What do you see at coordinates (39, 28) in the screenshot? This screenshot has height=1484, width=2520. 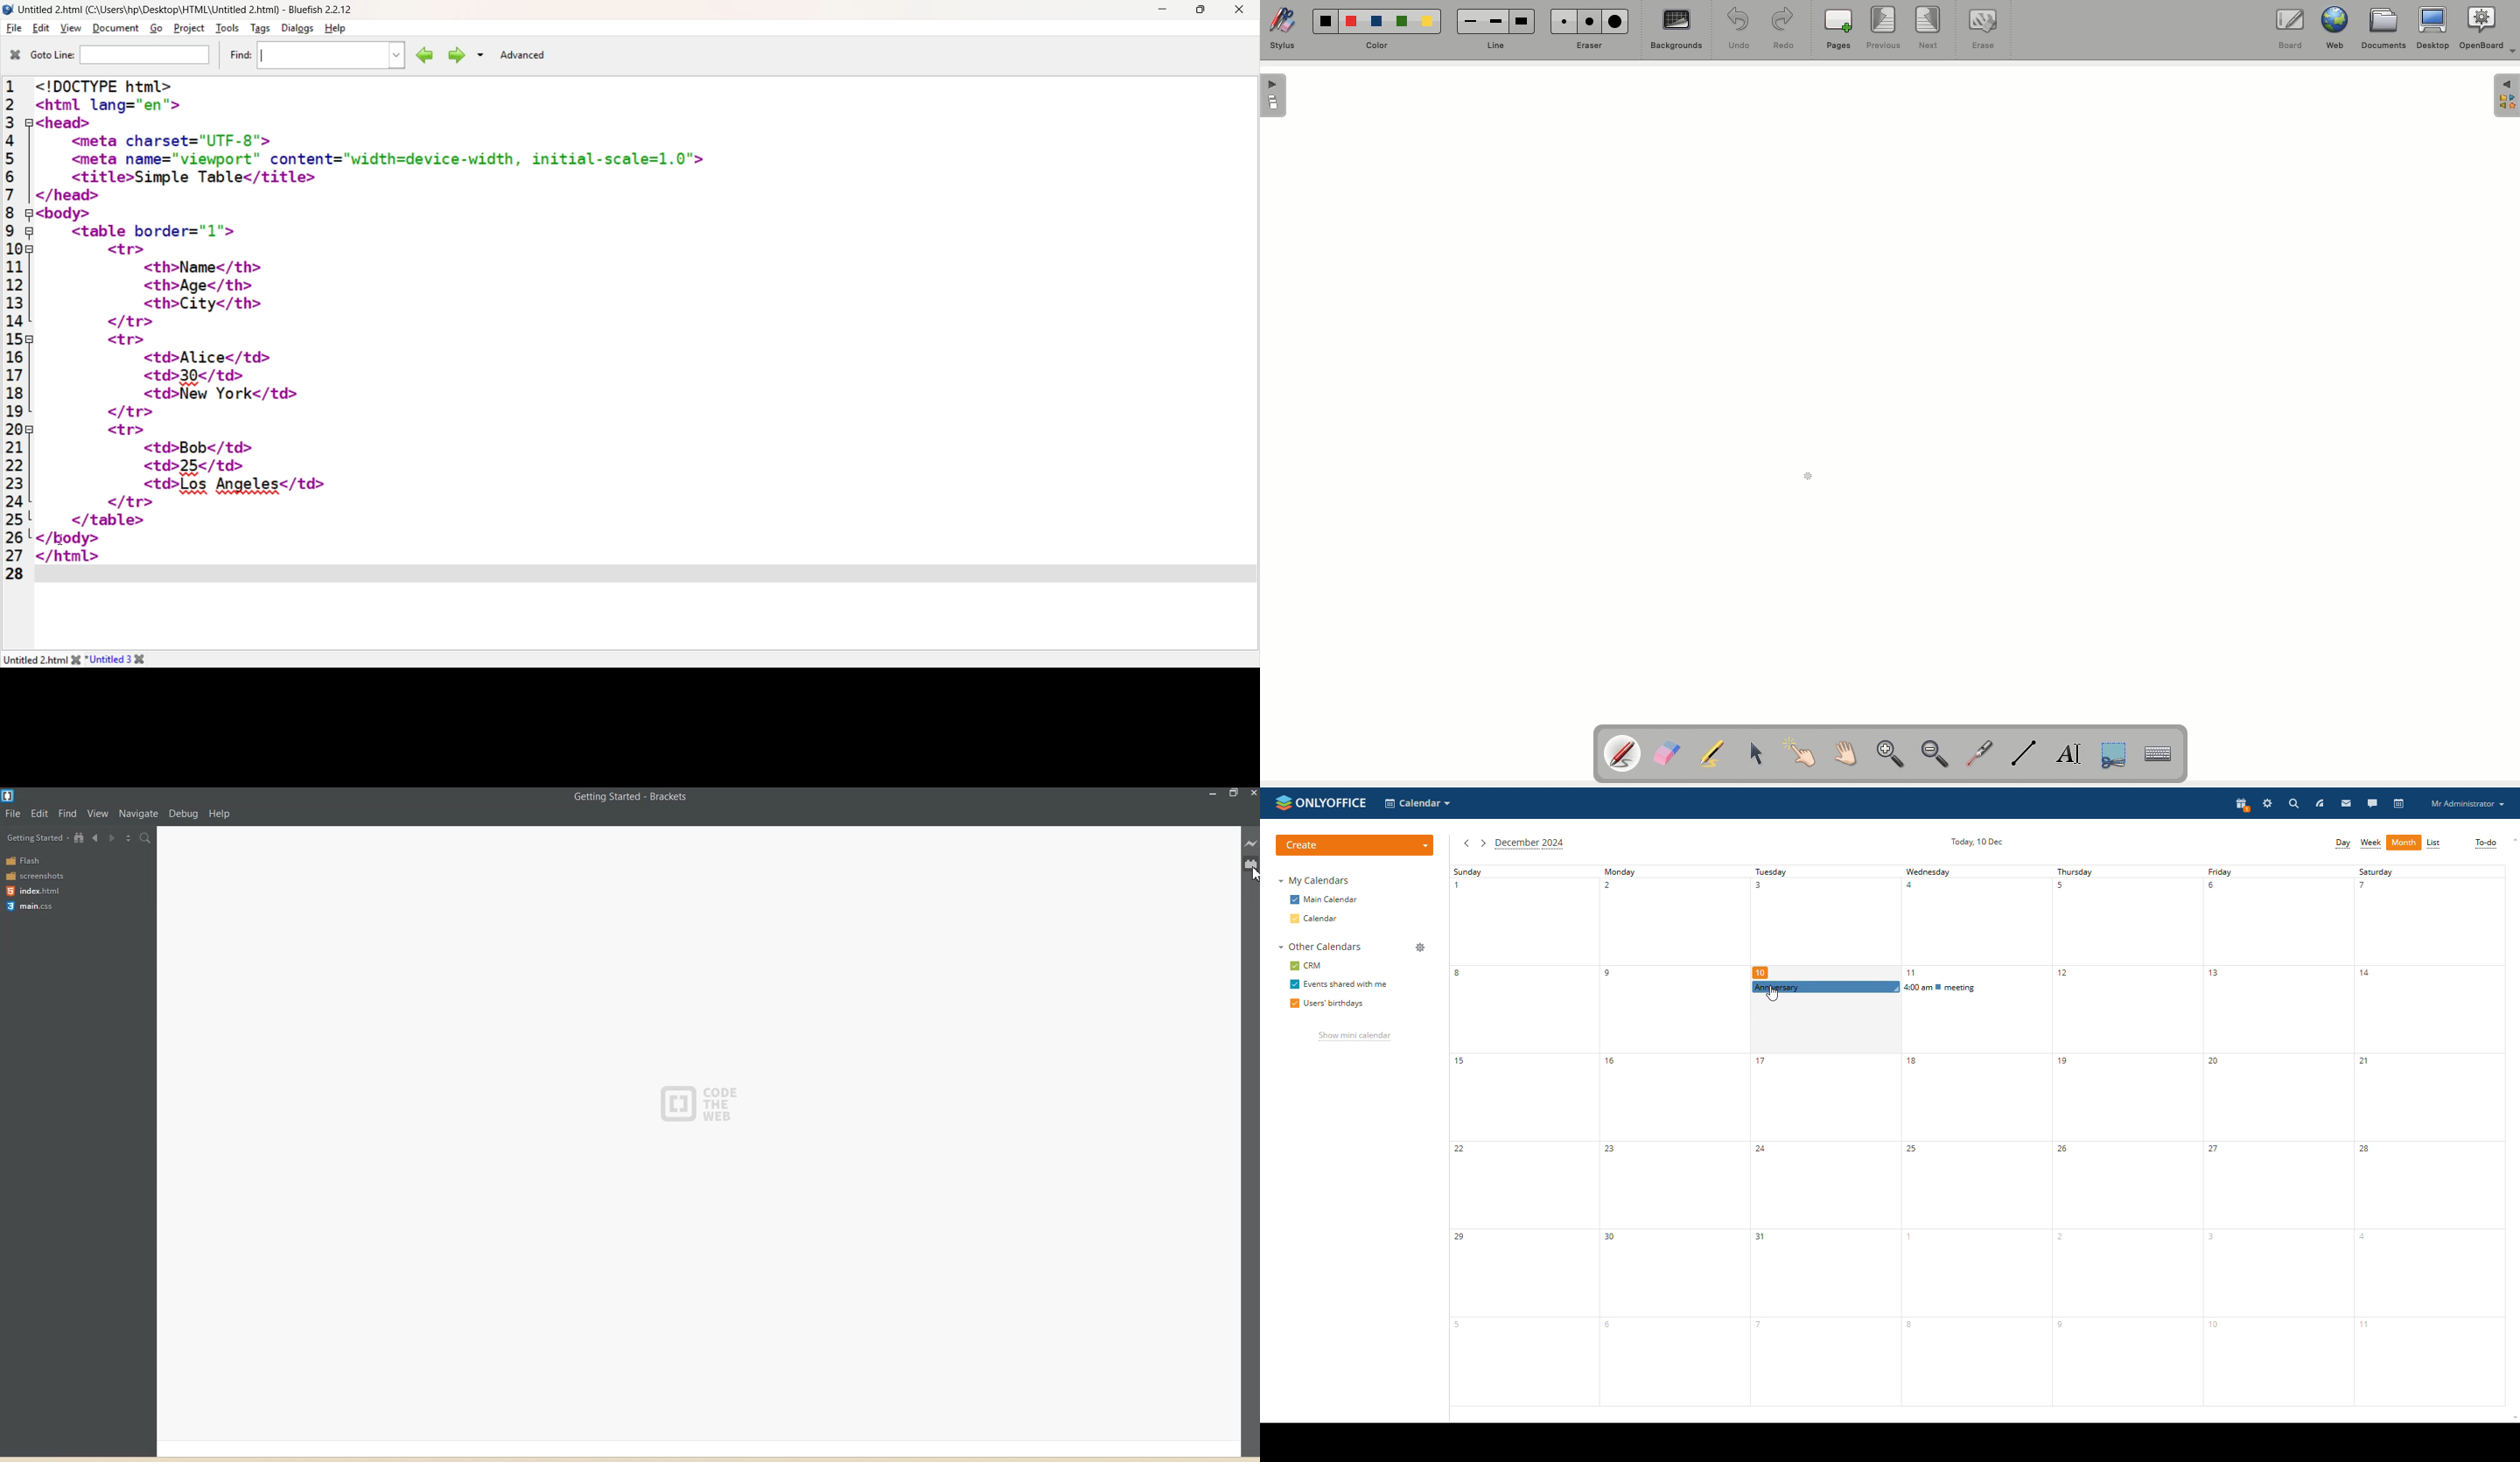 I see `Edit` at bounding box center [39, 28].